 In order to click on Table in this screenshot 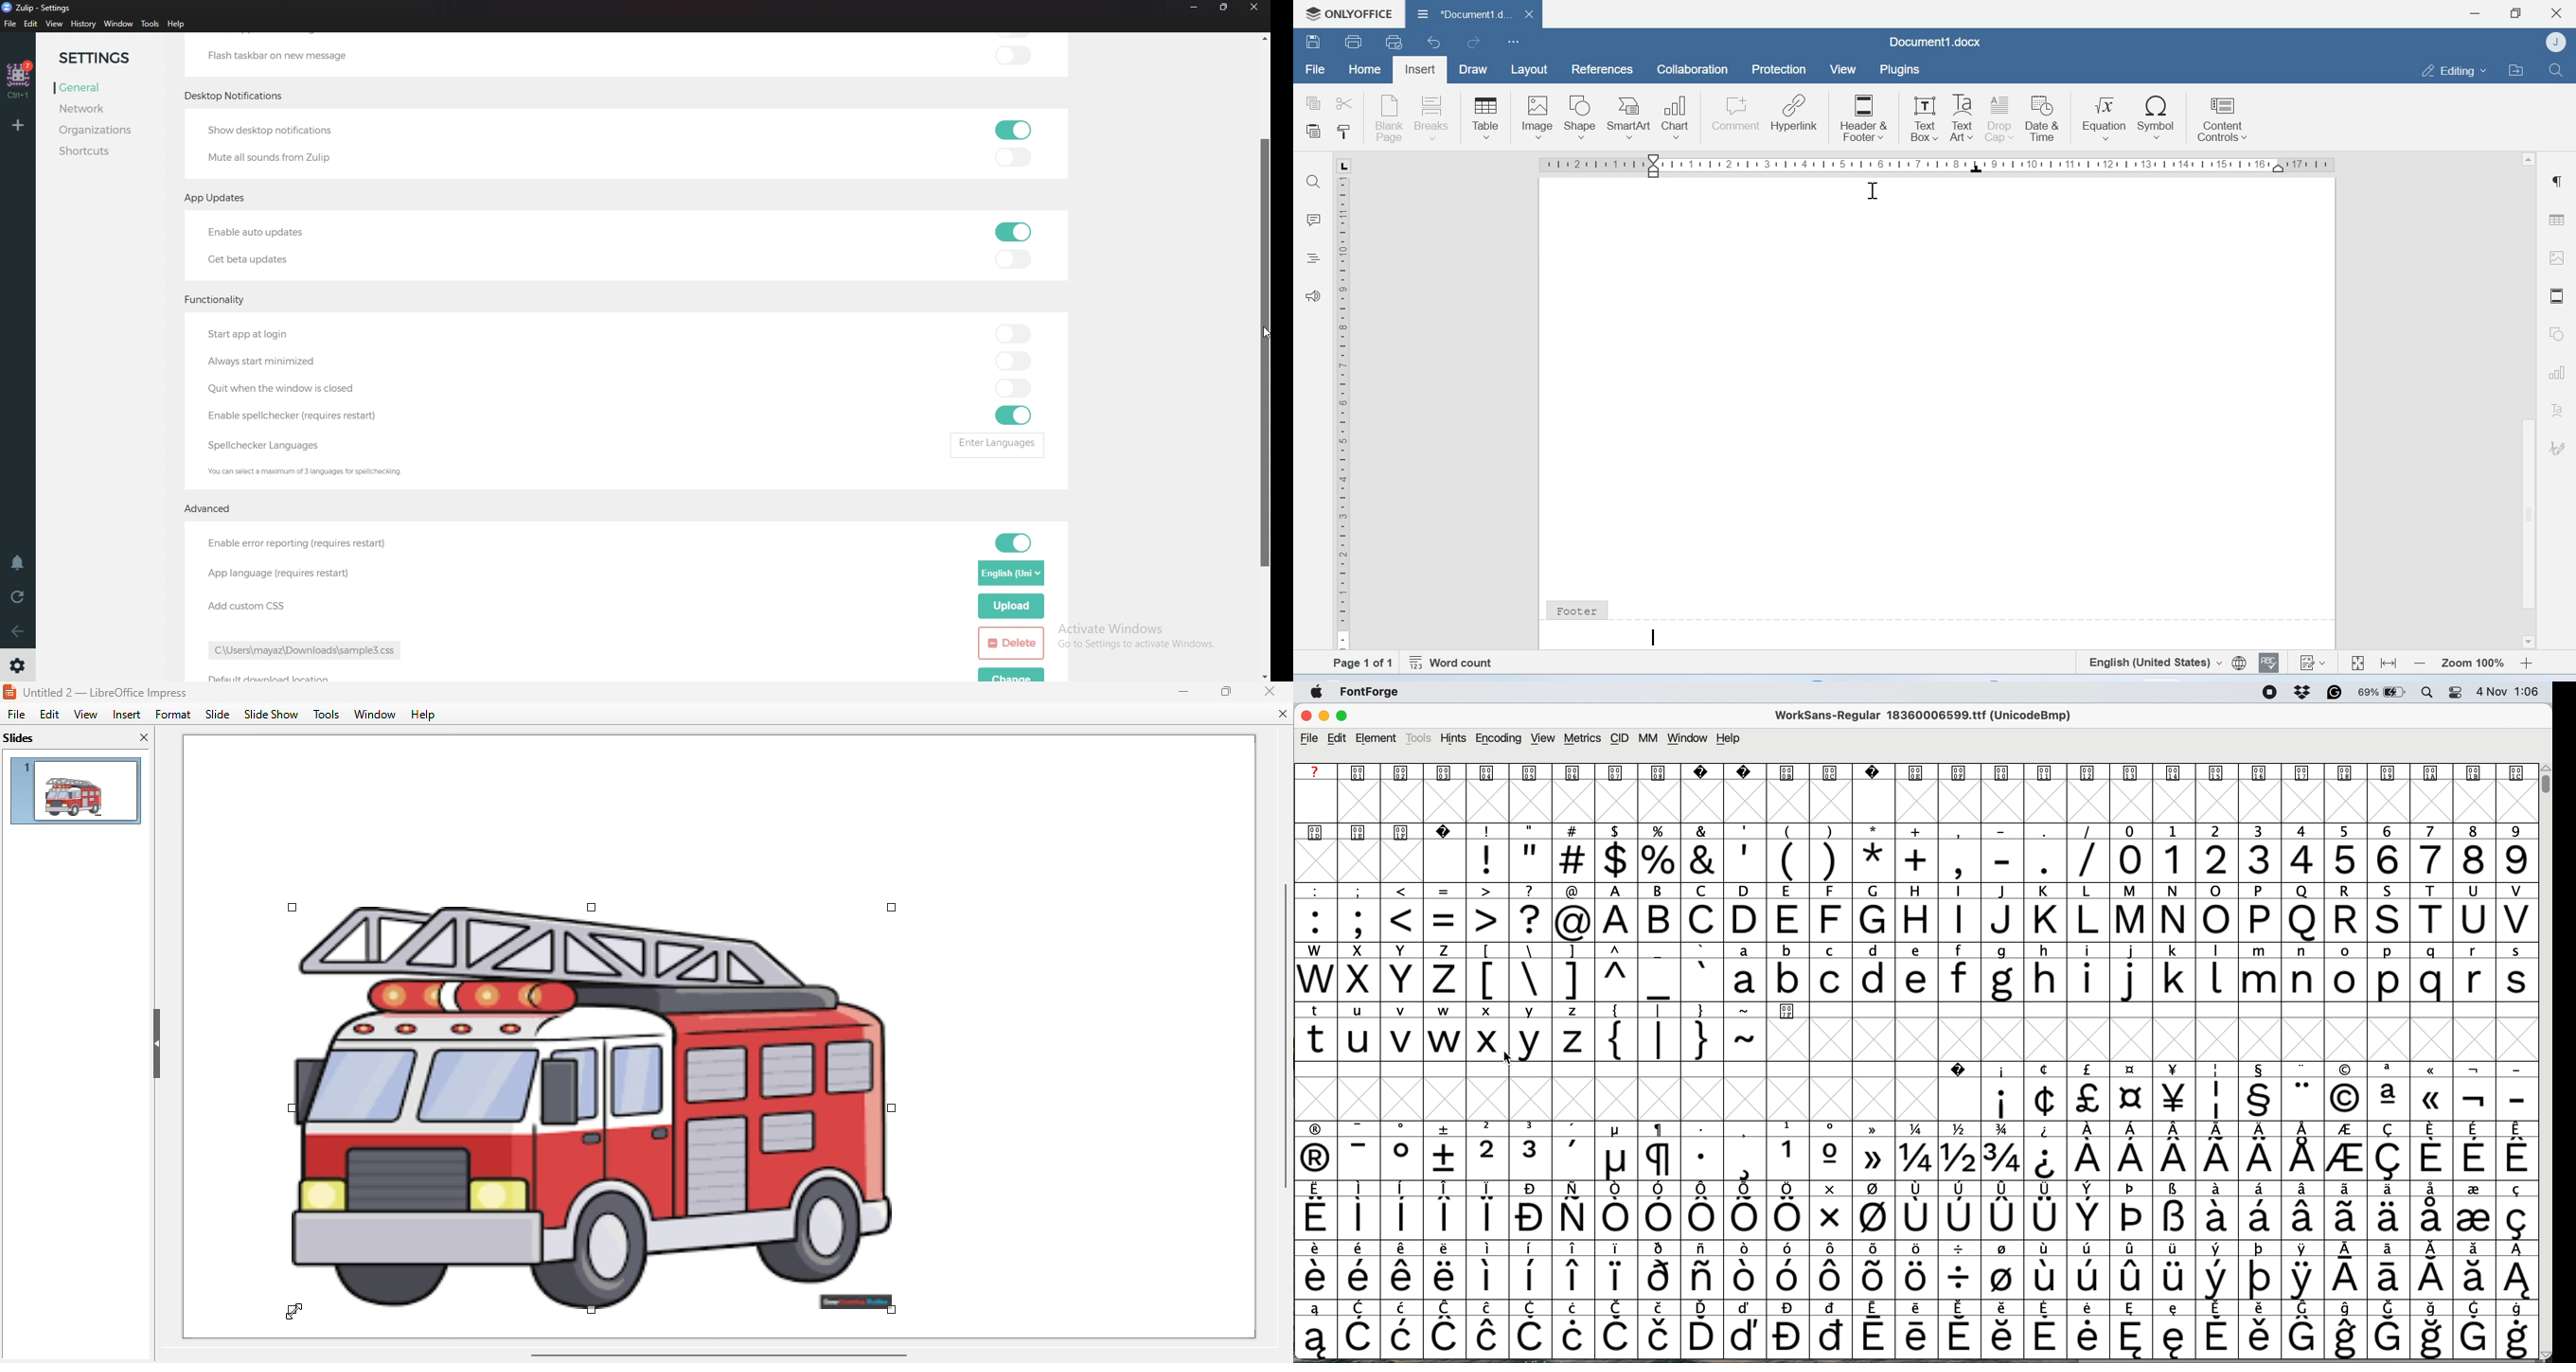, I will do `click(2559, 216)`.